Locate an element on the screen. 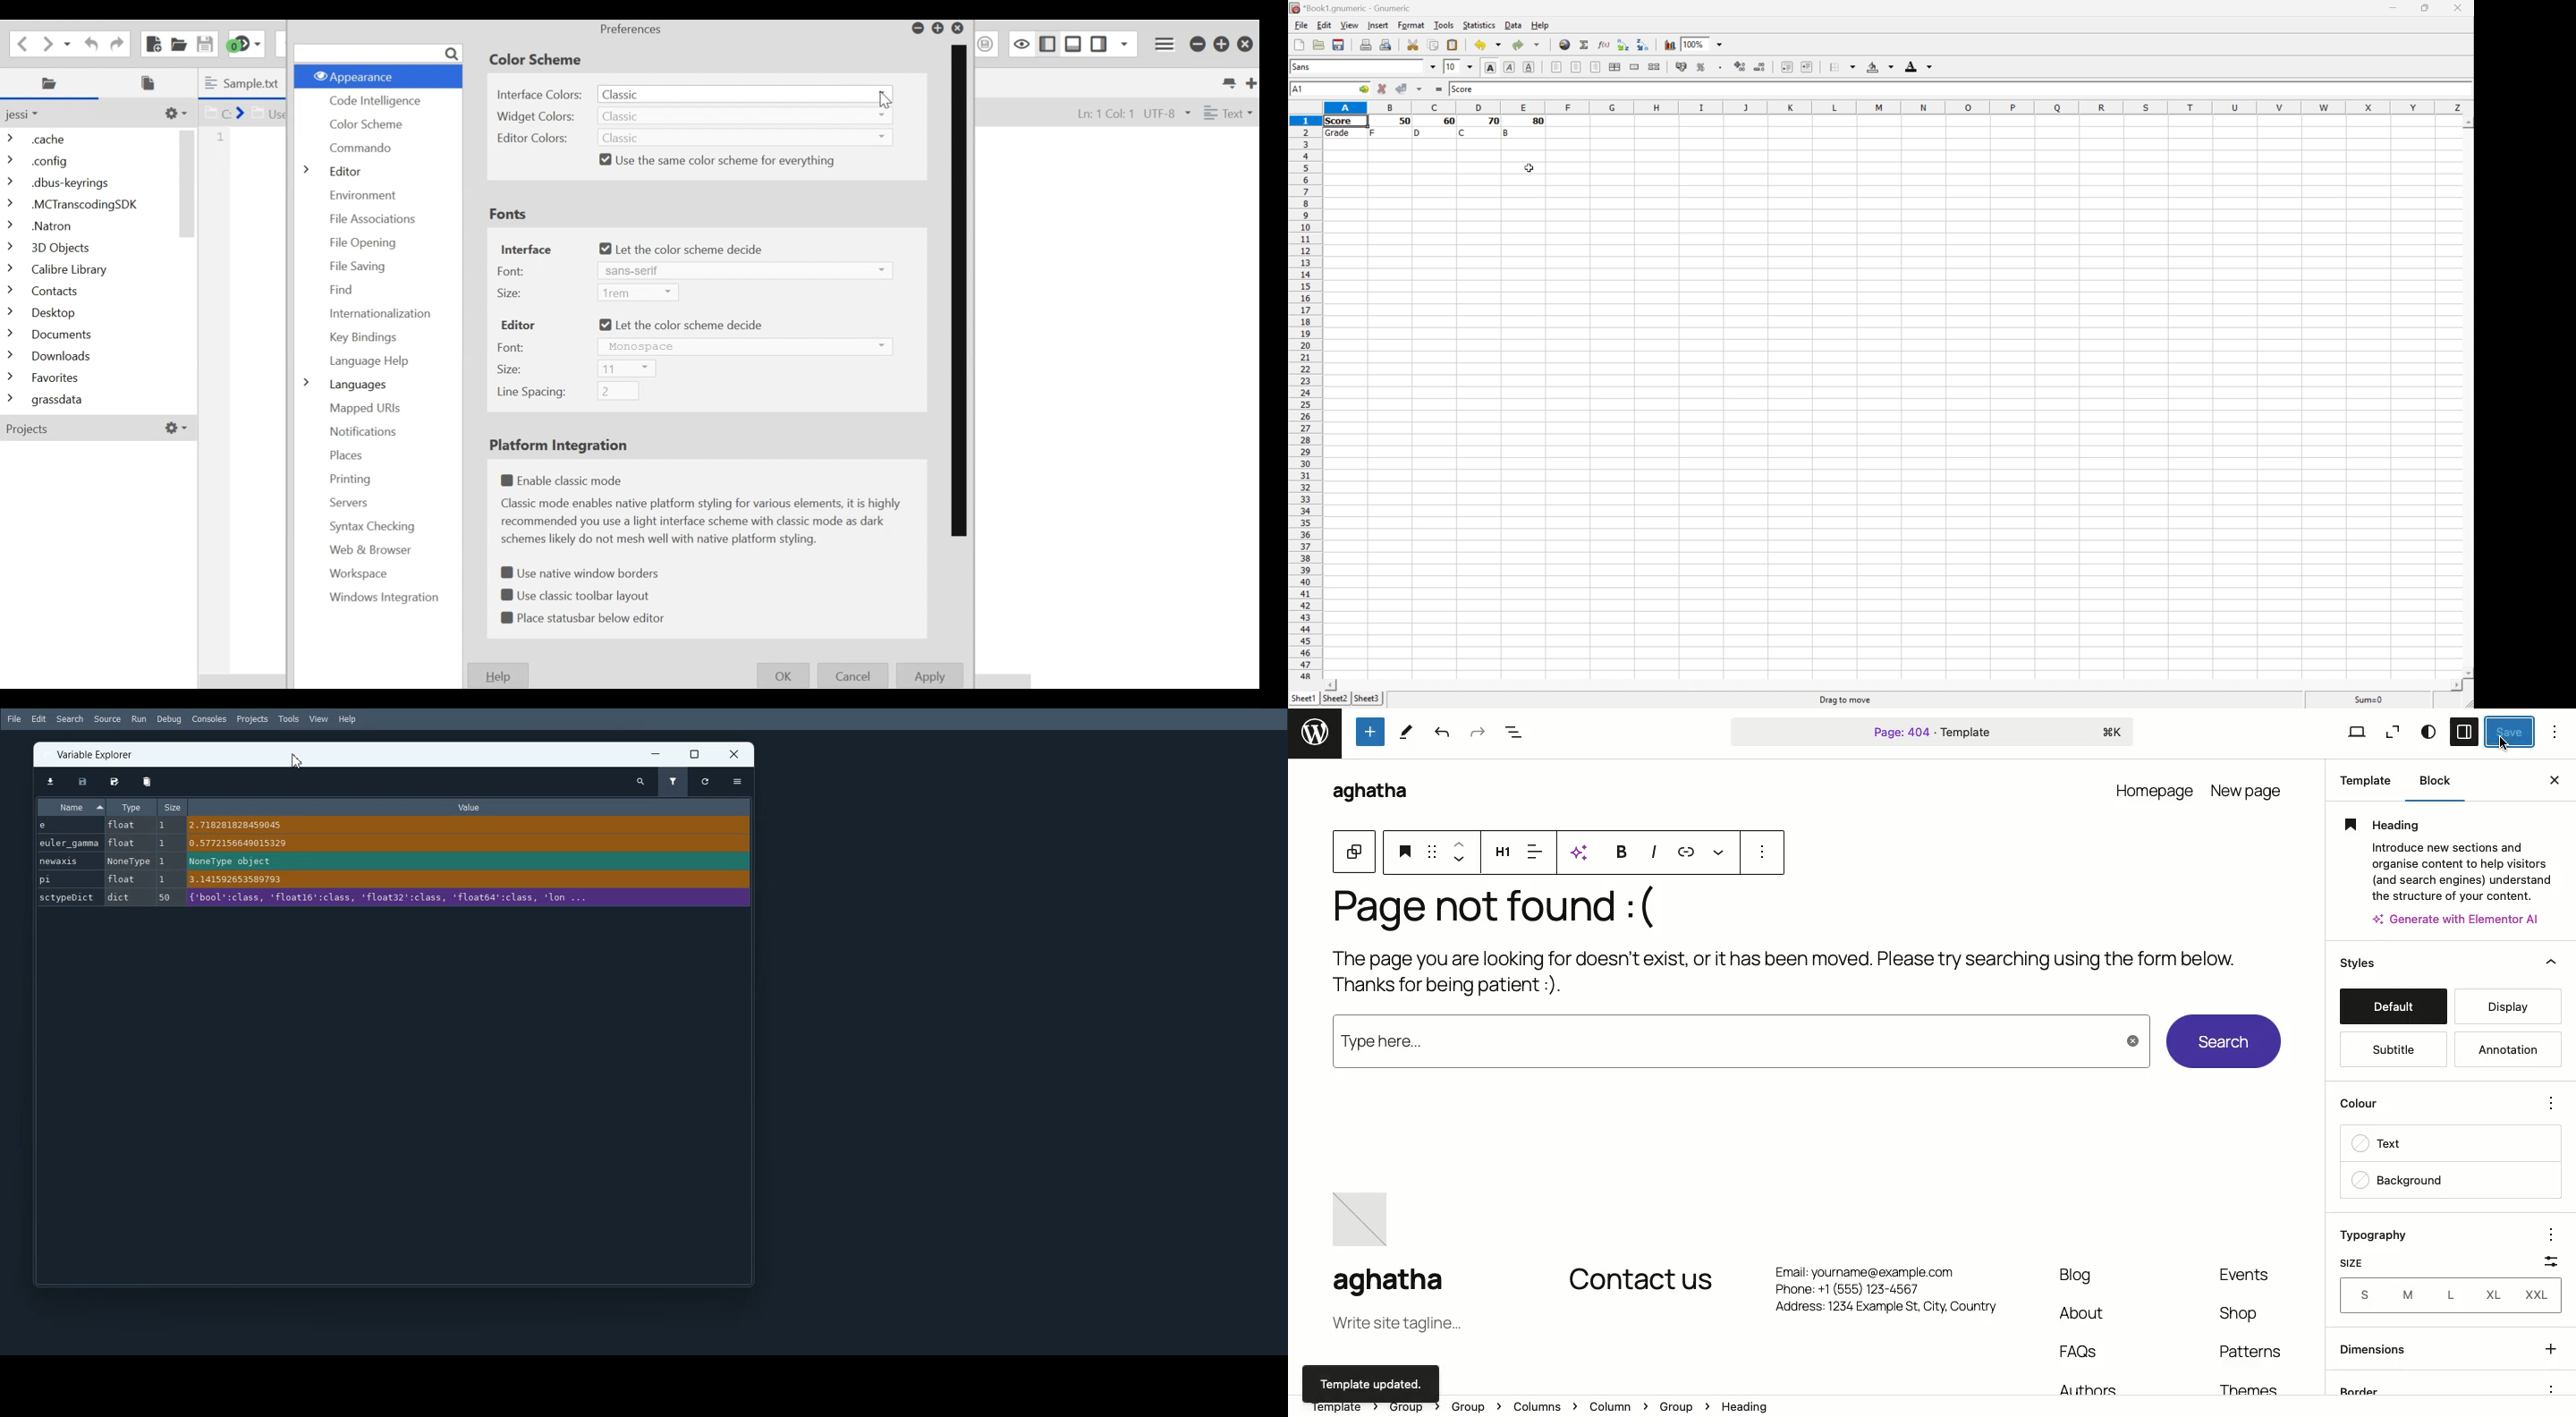 Image resolution: width=2576 pixels, height=1428 pixels. Consoles is located at coordinates (208, 719).